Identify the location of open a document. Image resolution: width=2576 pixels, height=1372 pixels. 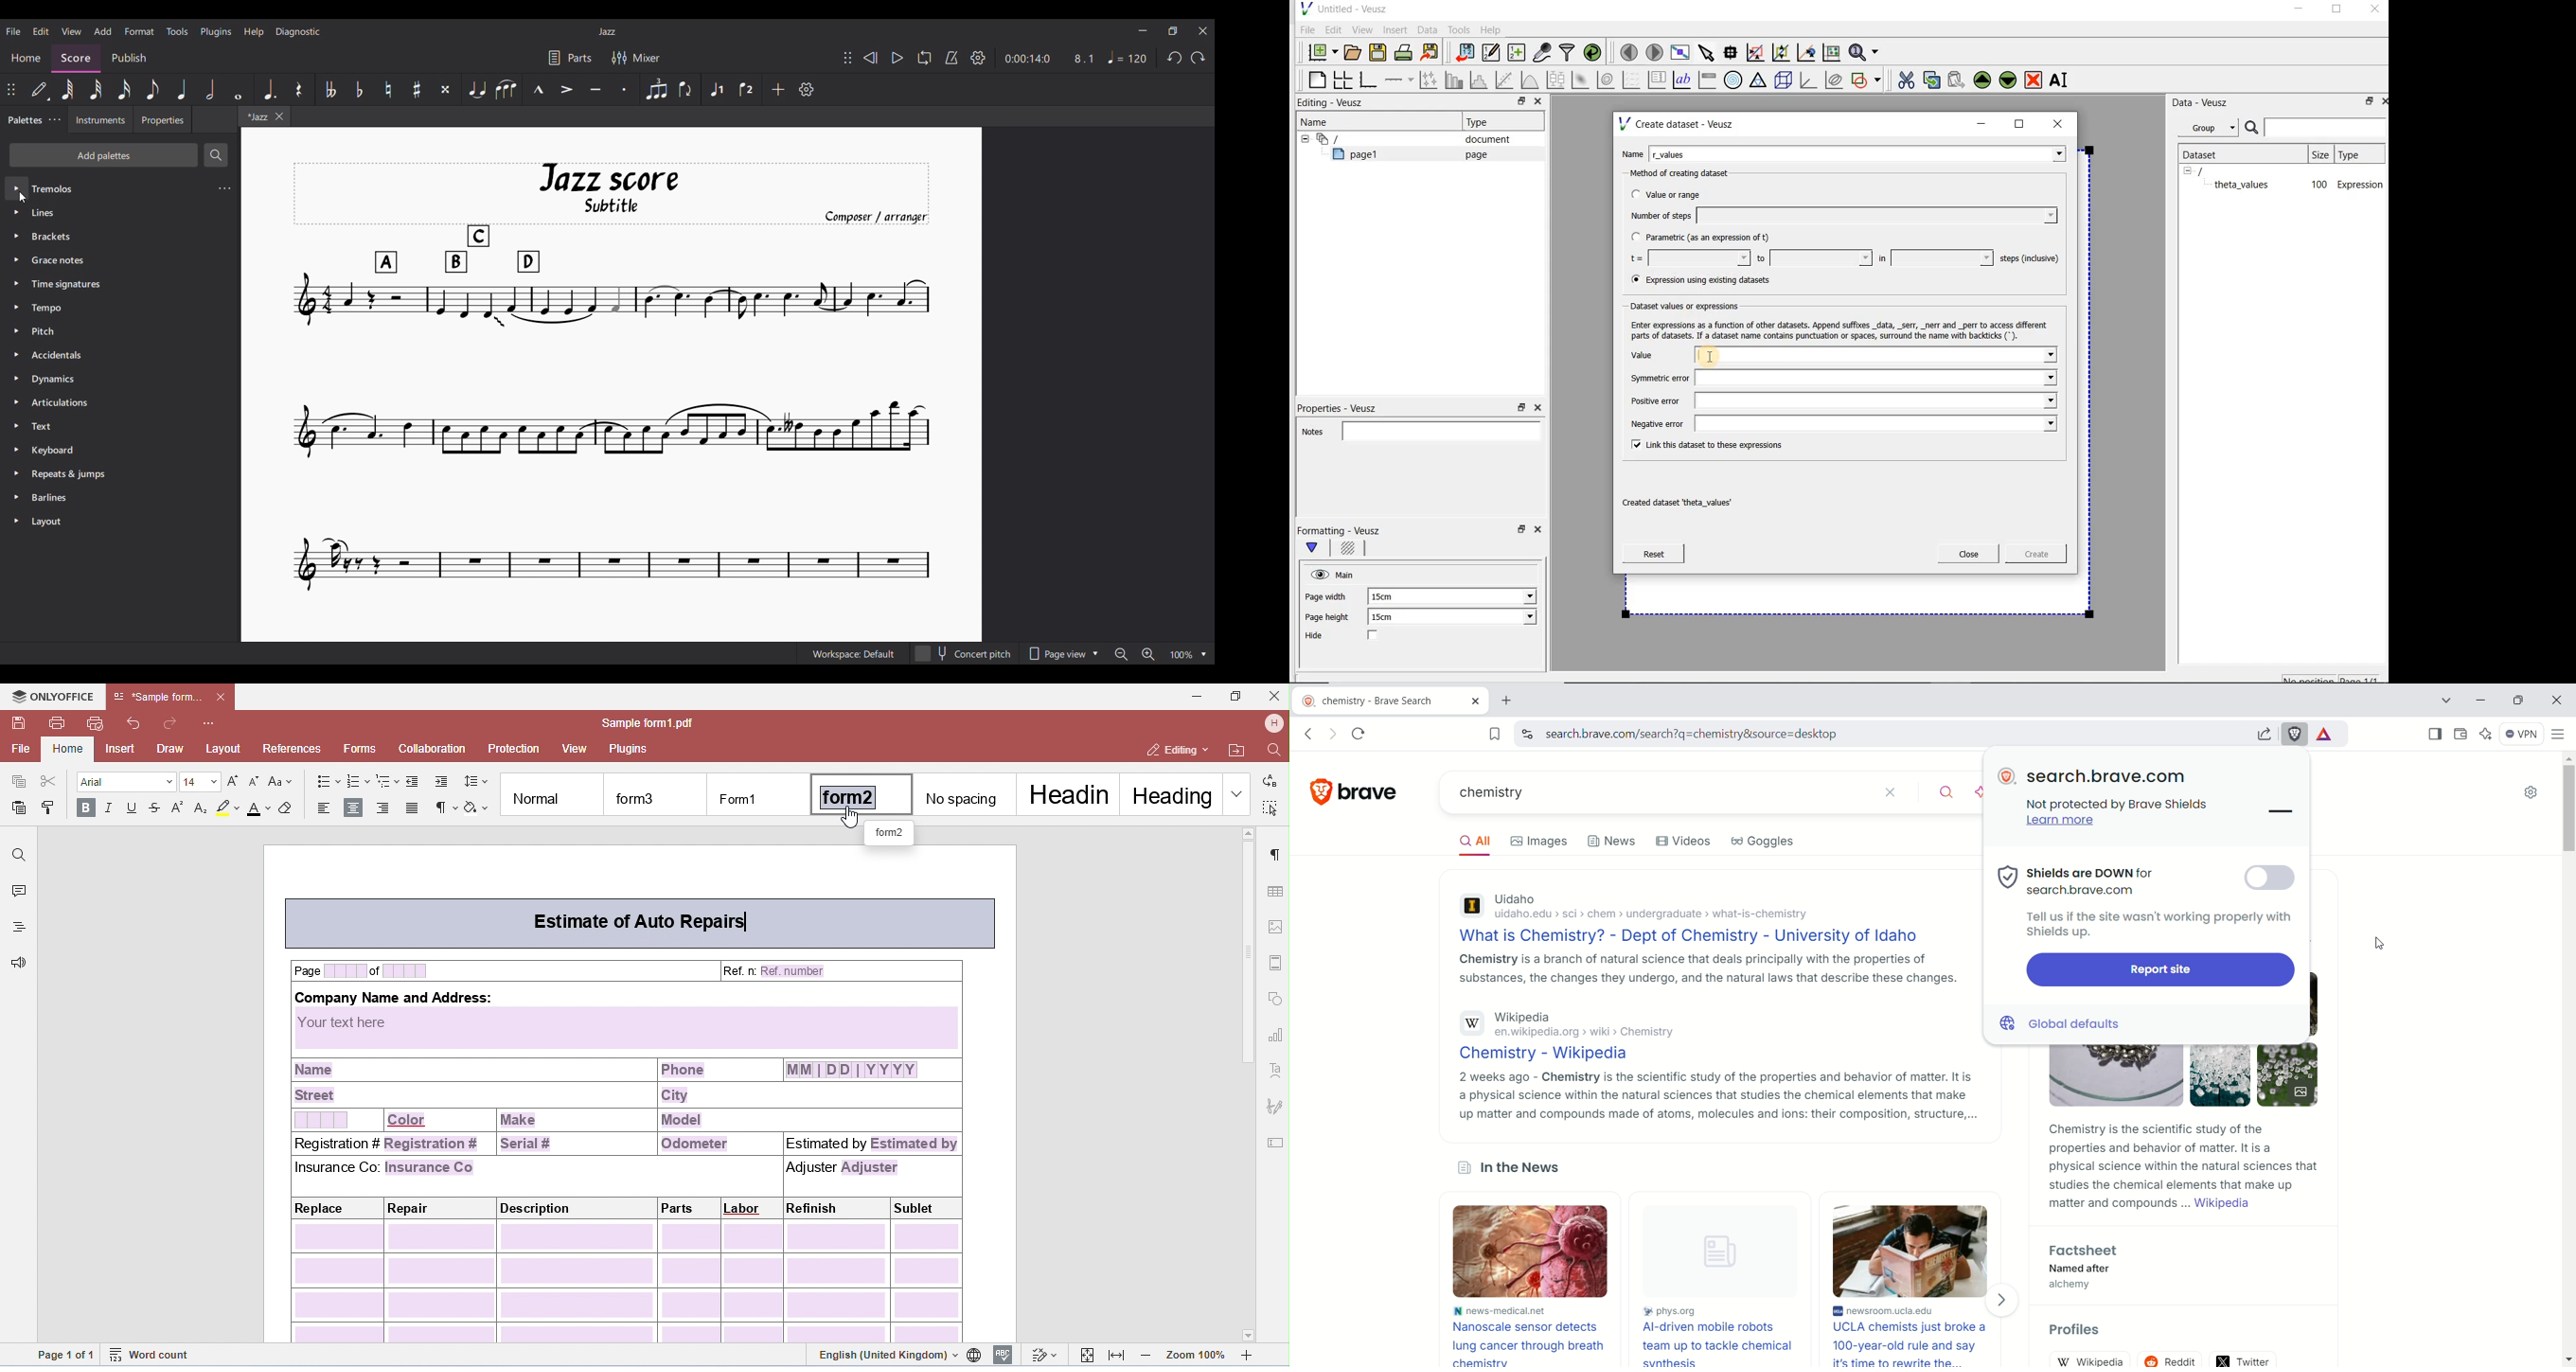
(1354, 51).